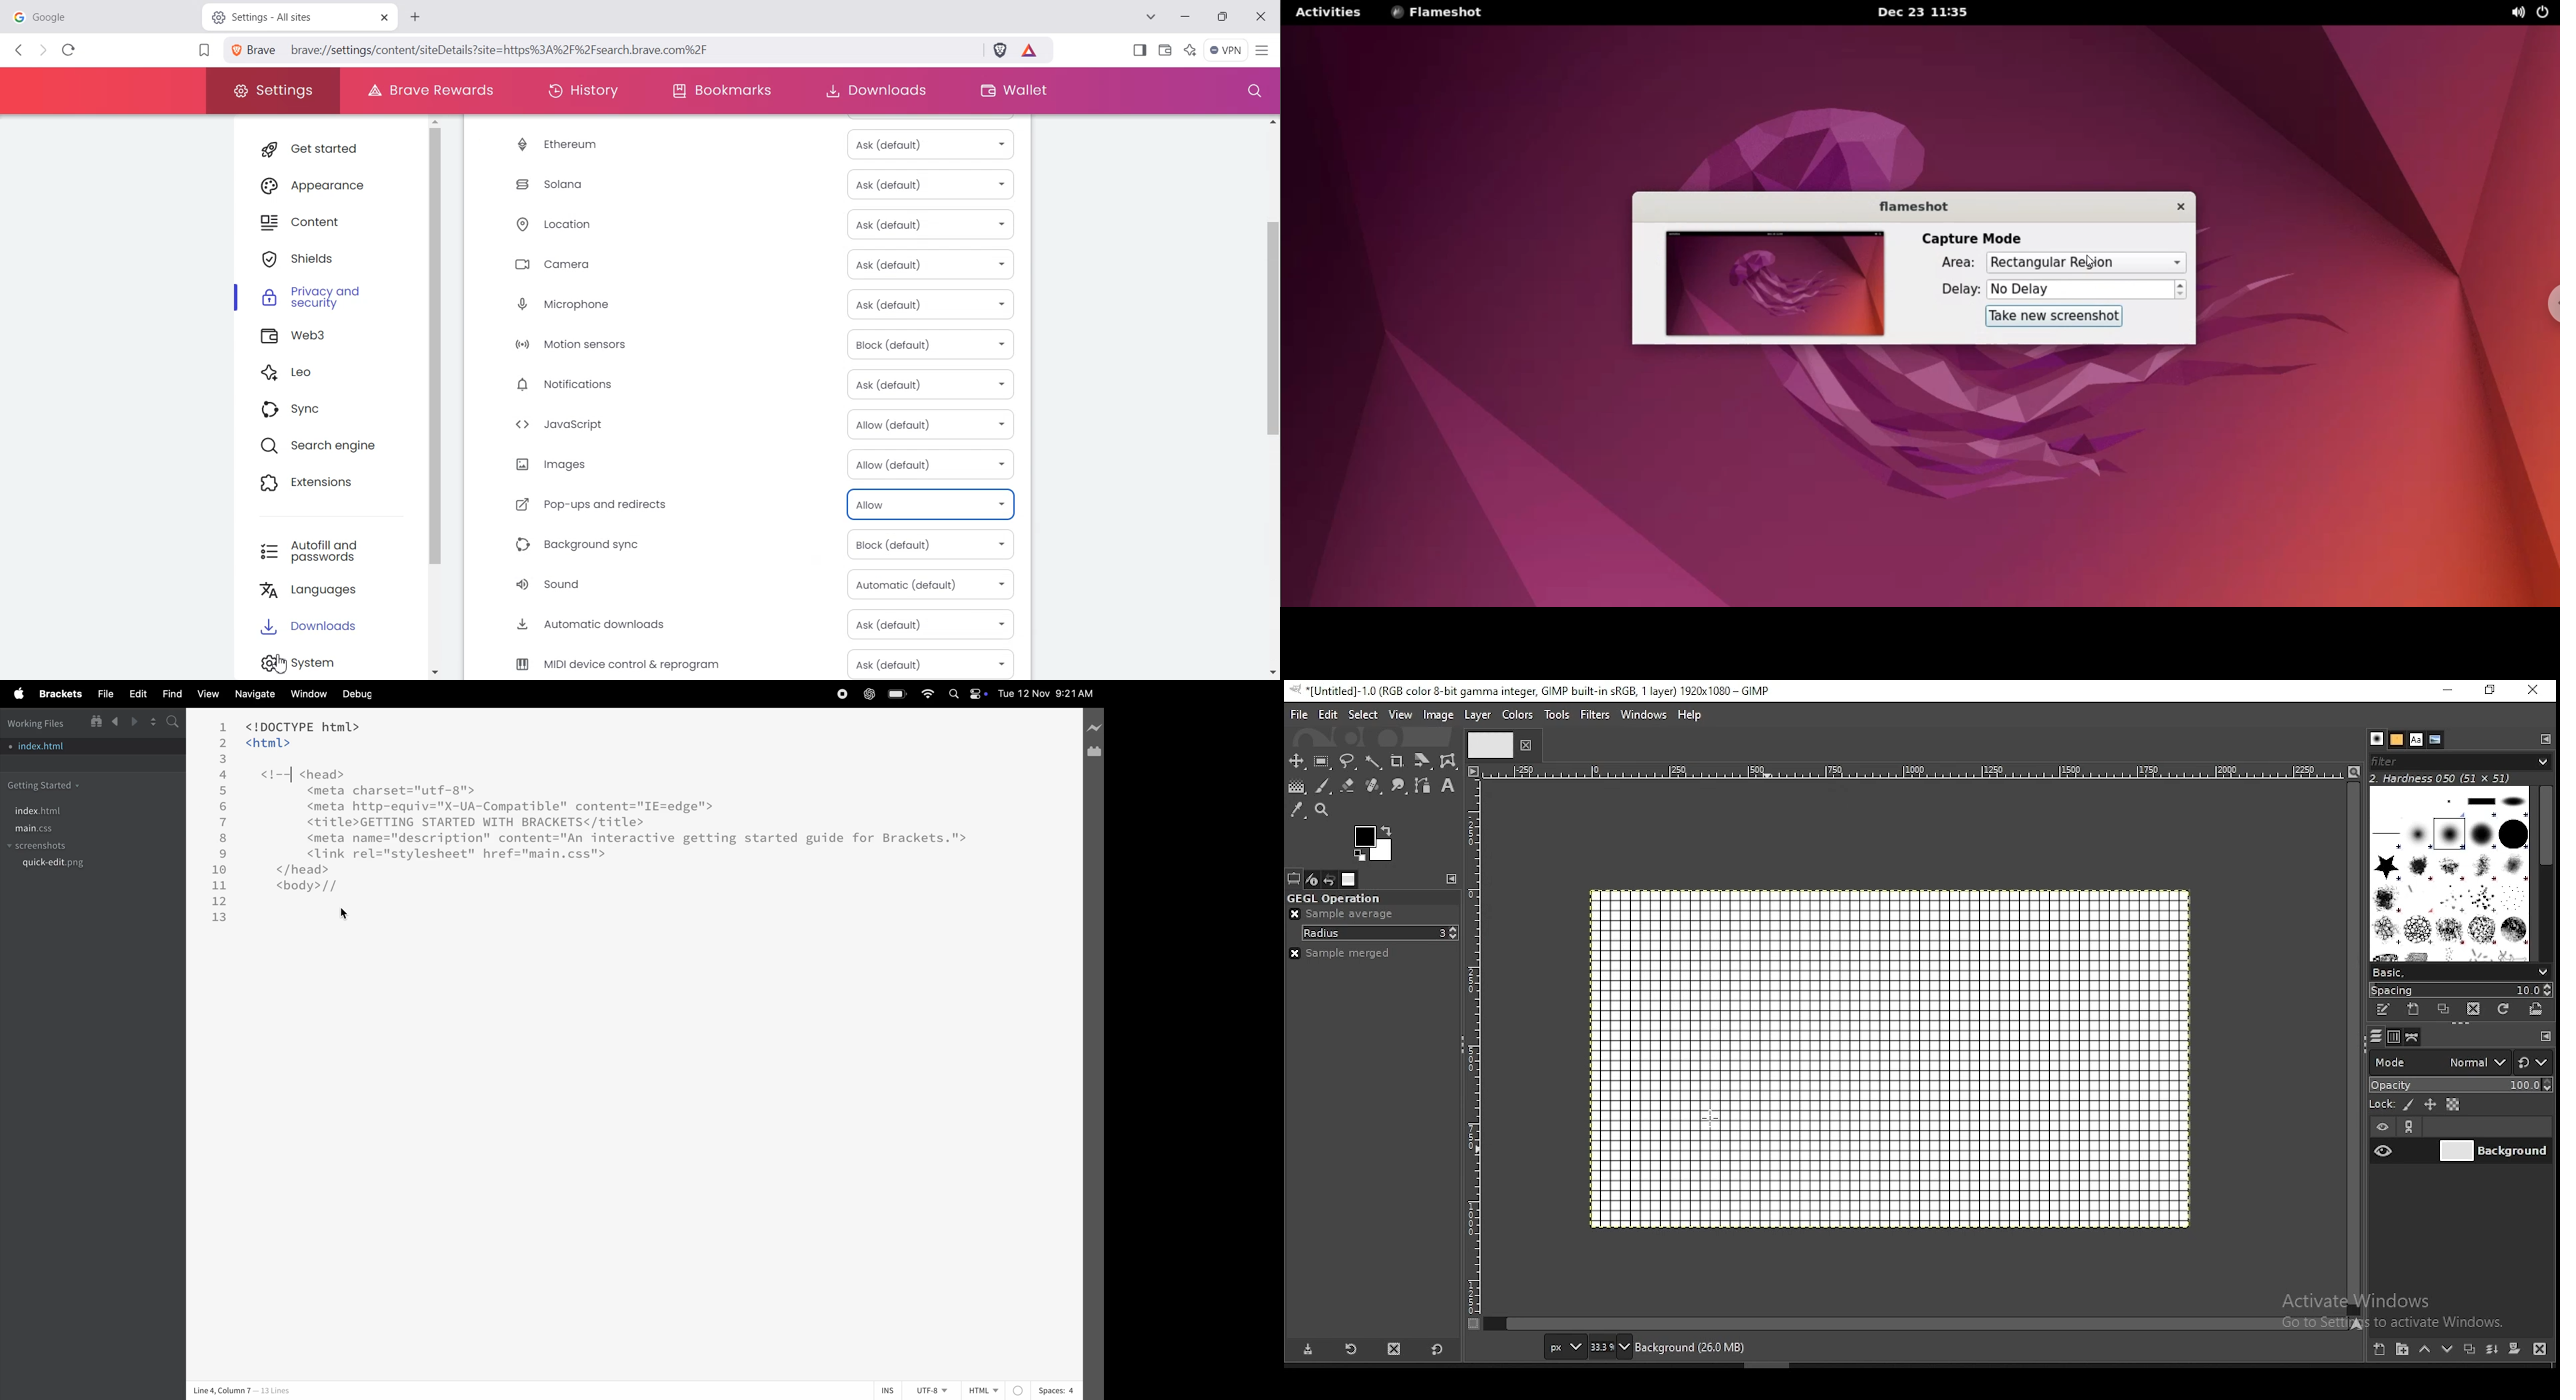 Image resolution: width=2576 pixels, height=1400 pixels. What do you see at coordinates (2493, 690) in the screenshot?
I see `restore` at bounding box center [2493, 690].